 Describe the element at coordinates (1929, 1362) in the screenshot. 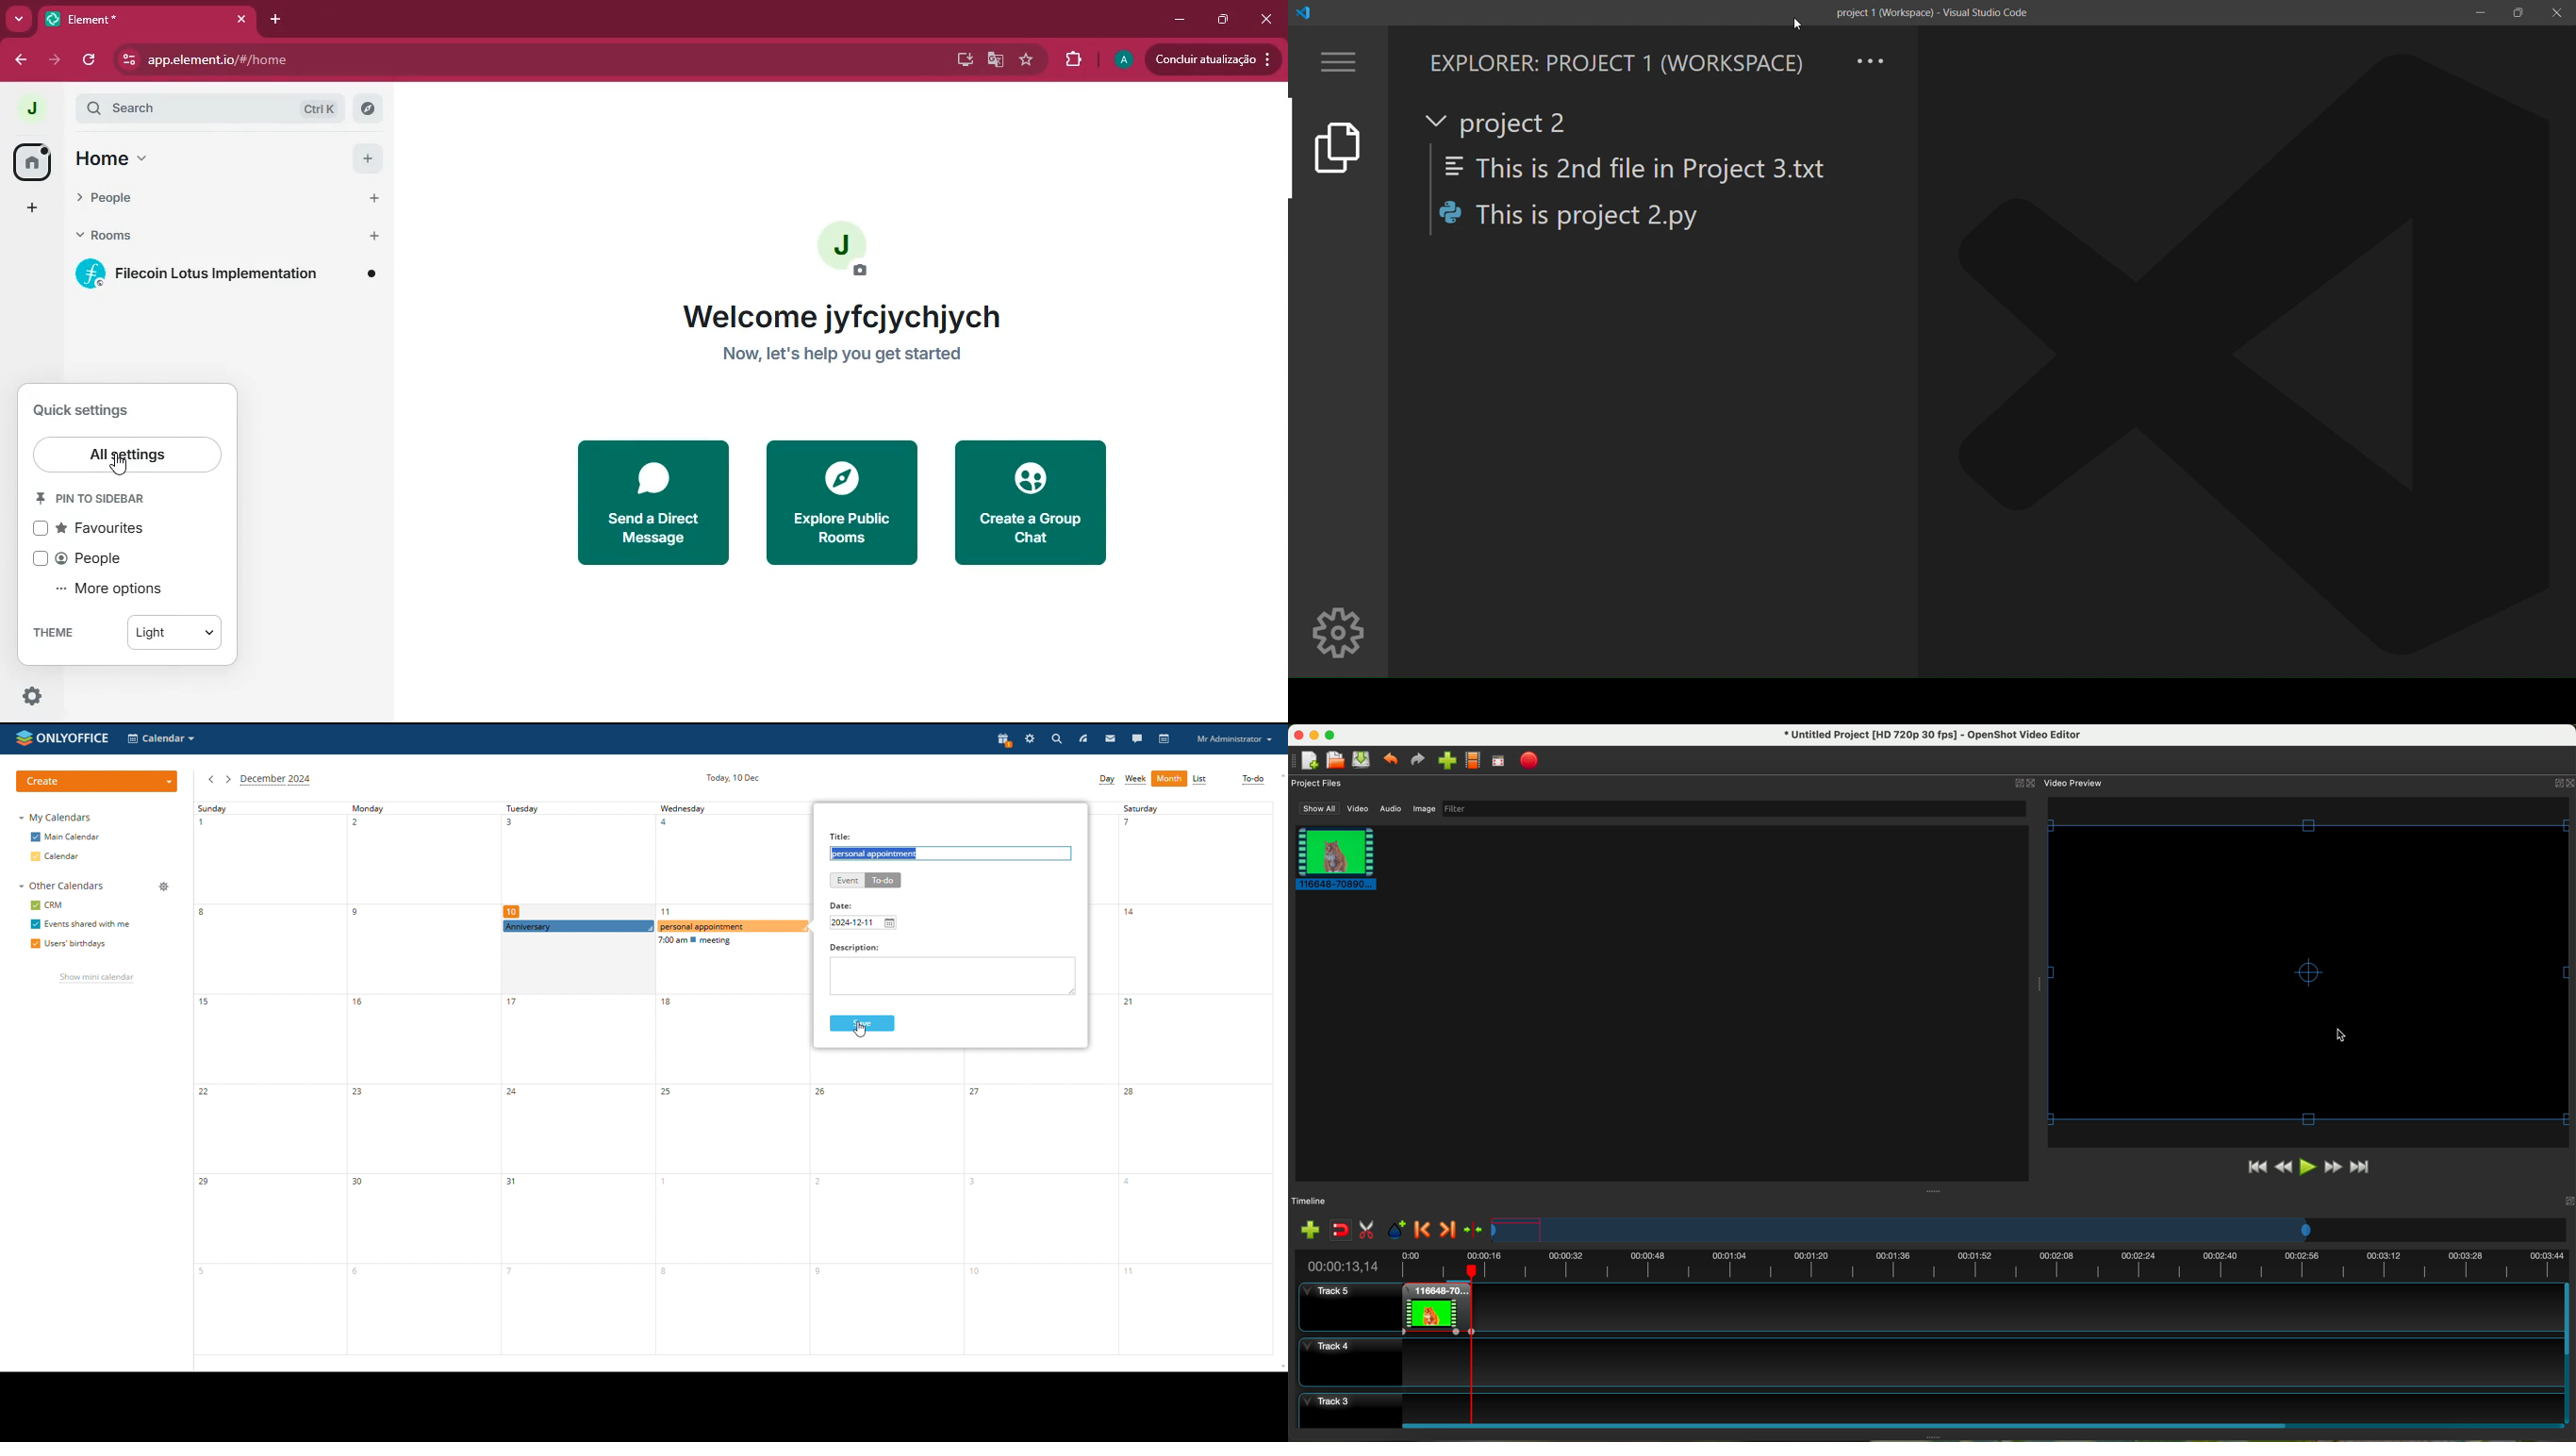

I see `track 4` at that location.